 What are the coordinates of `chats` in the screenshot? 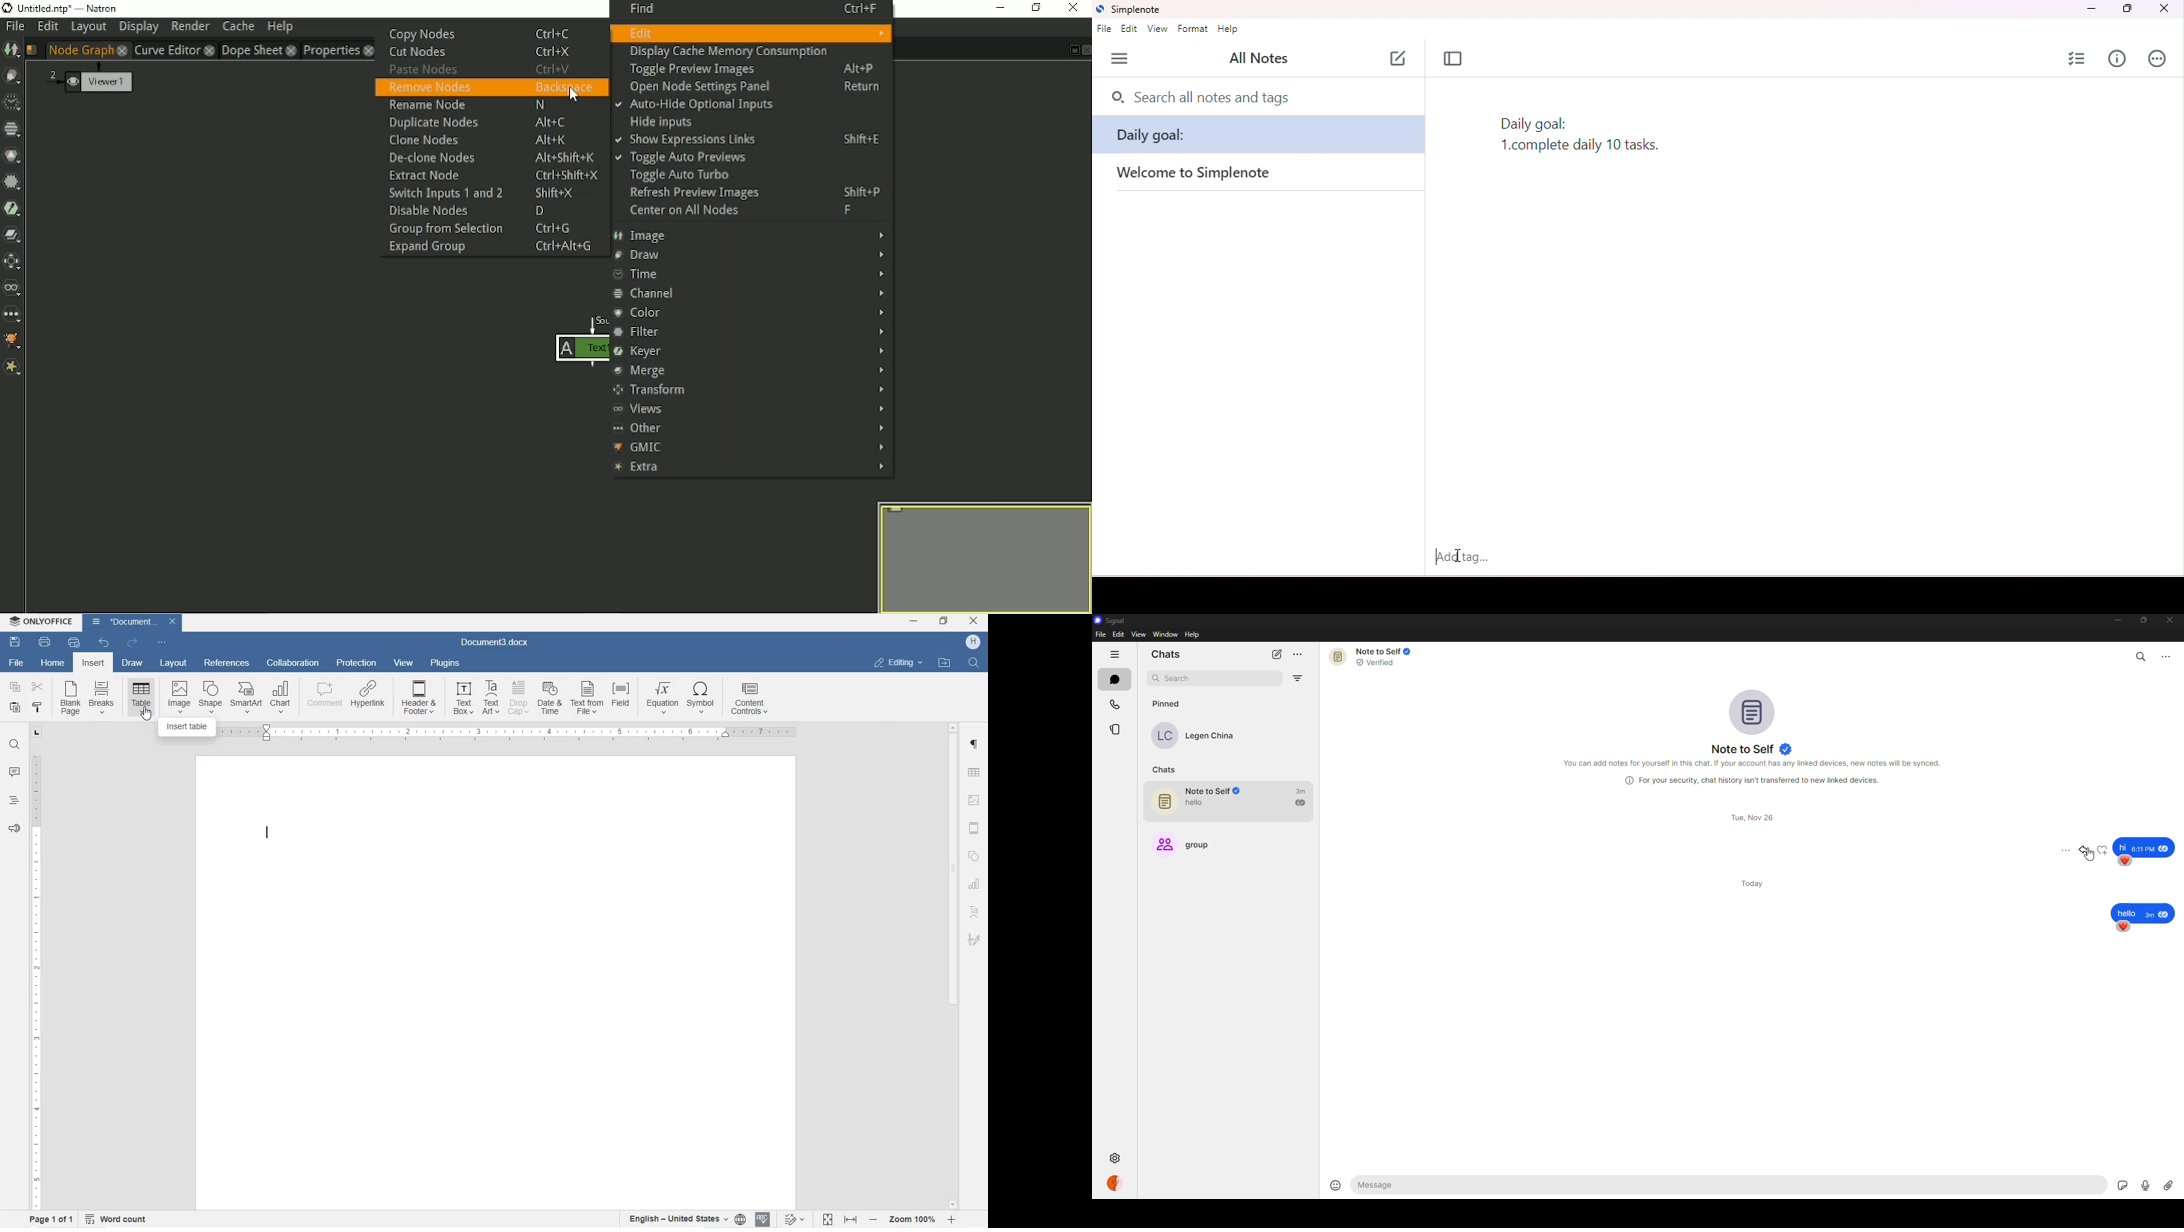 It's located at (1167, 654).